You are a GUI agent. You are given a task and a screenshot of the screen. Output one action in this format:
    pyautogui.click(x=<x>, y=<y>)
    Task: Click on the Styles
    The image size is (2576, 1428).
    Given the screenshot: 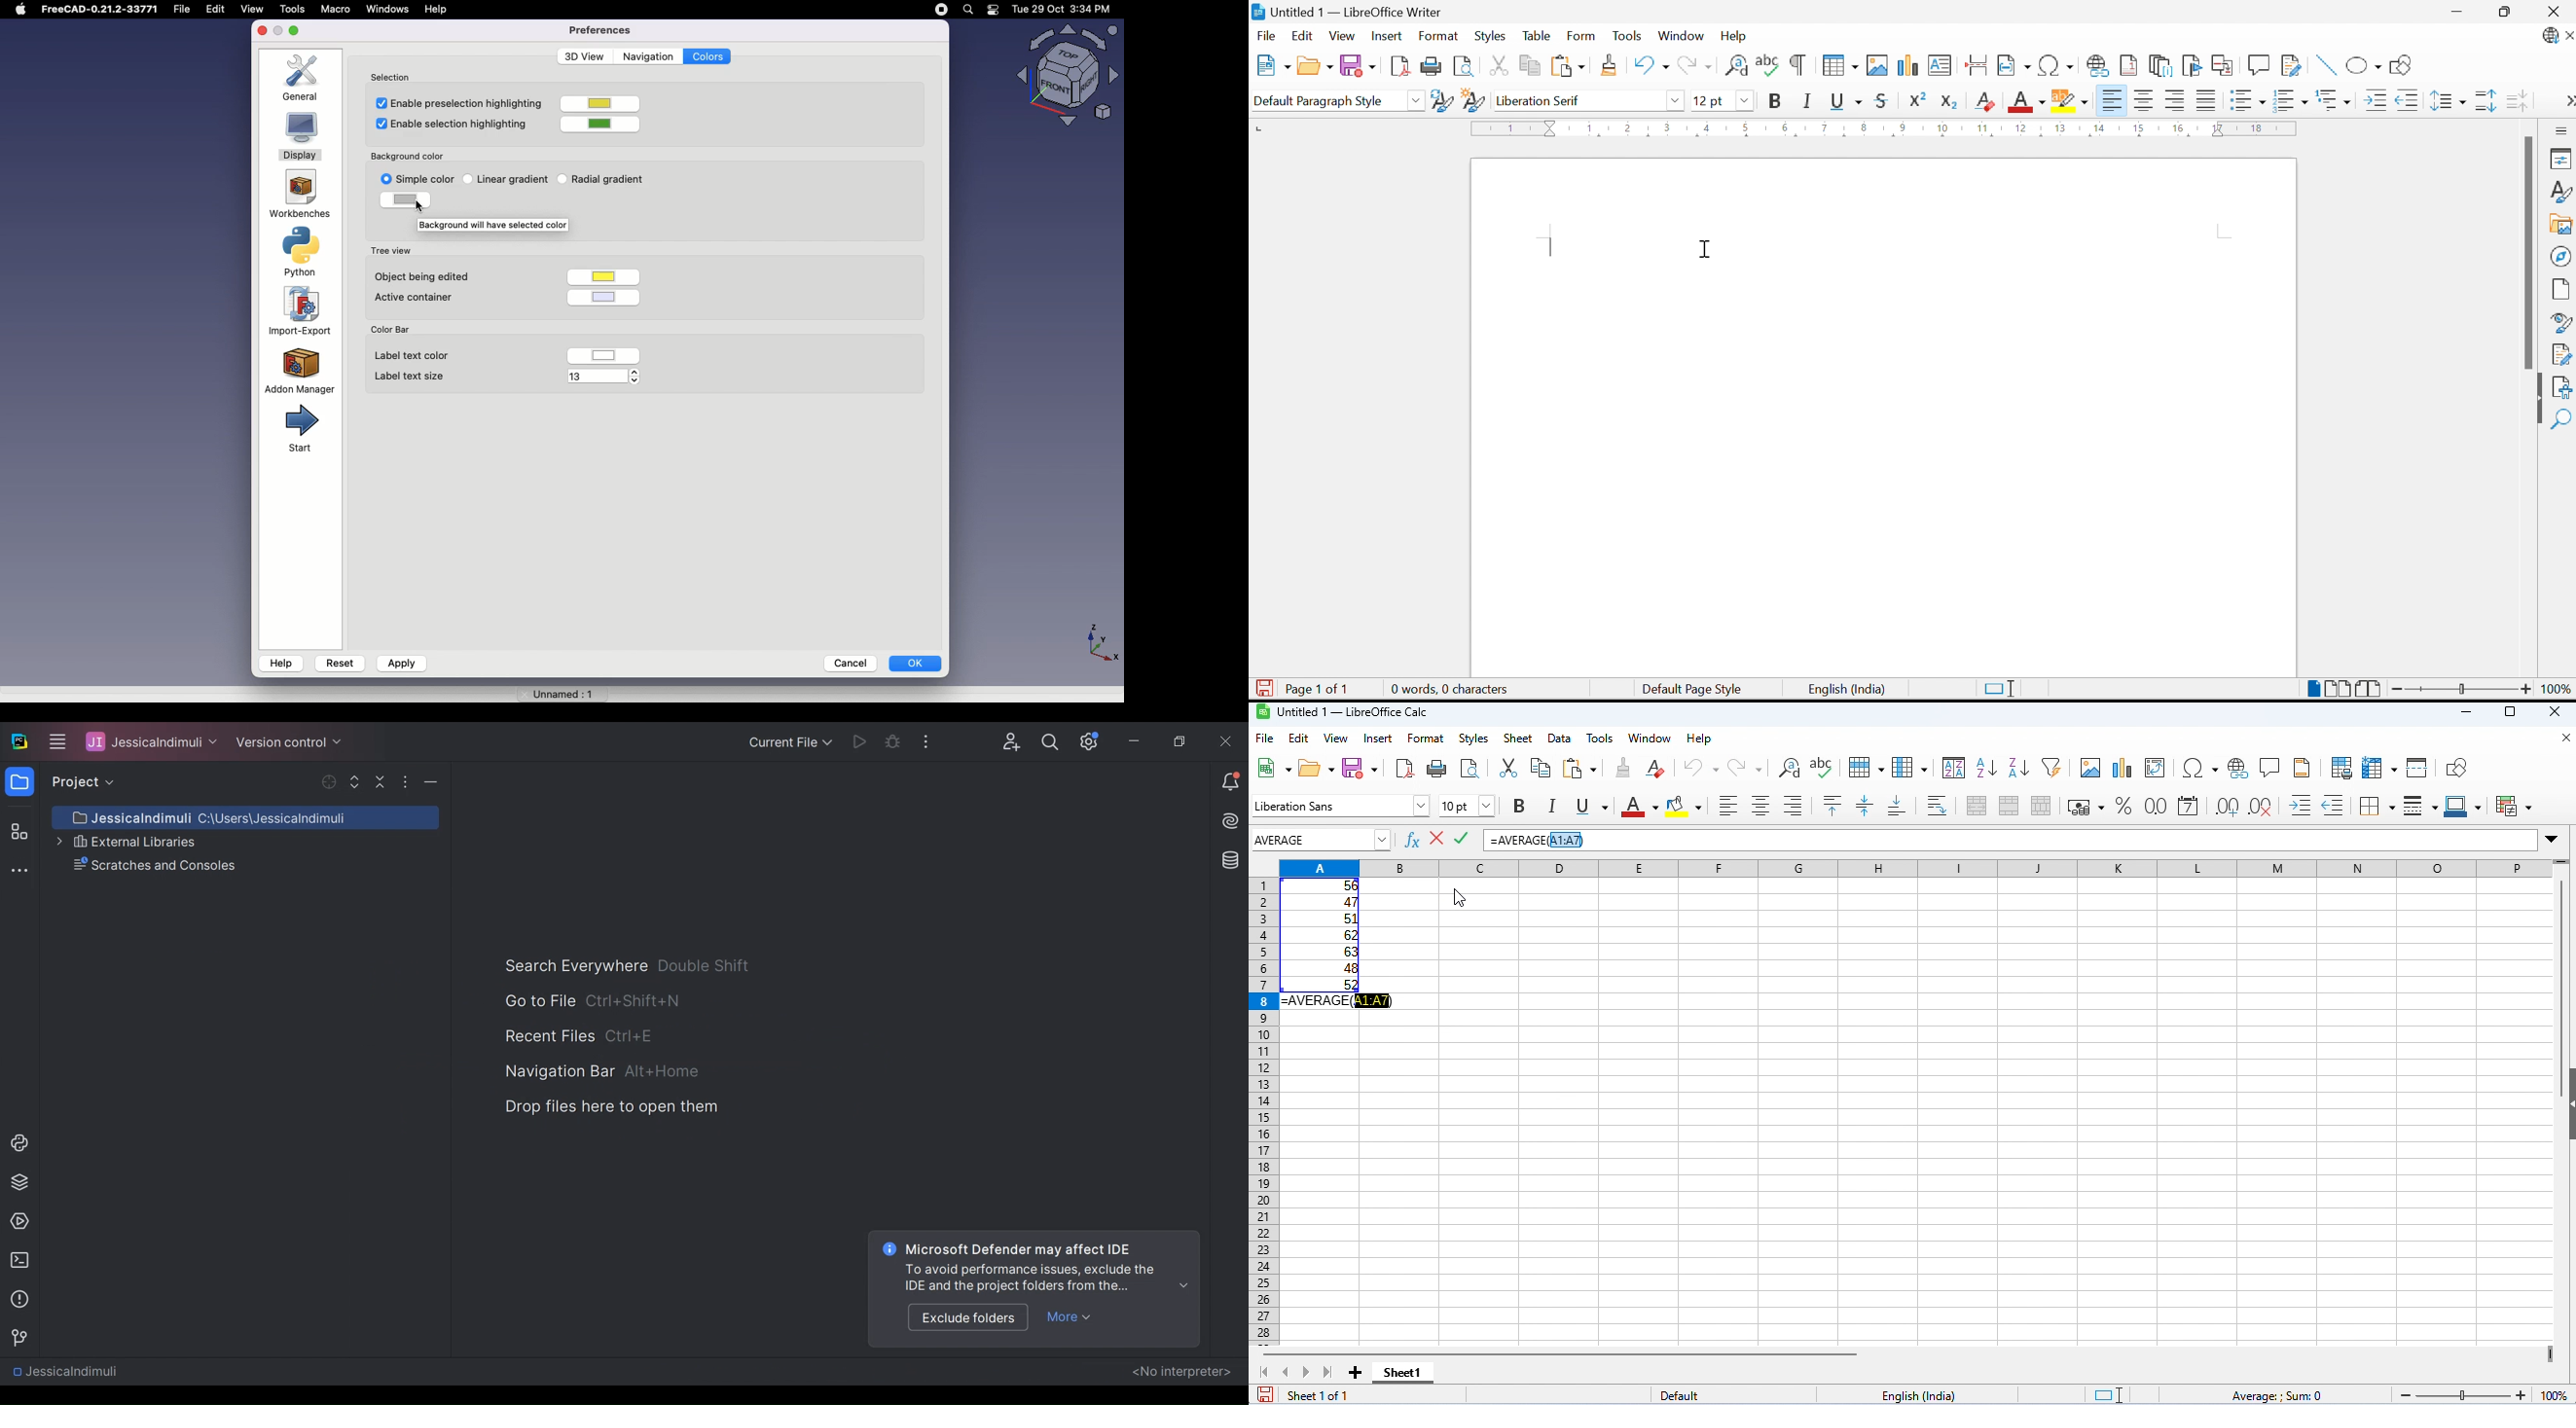 What is the action you would take?
    pyautogui.click(x=1489, y=35)
    